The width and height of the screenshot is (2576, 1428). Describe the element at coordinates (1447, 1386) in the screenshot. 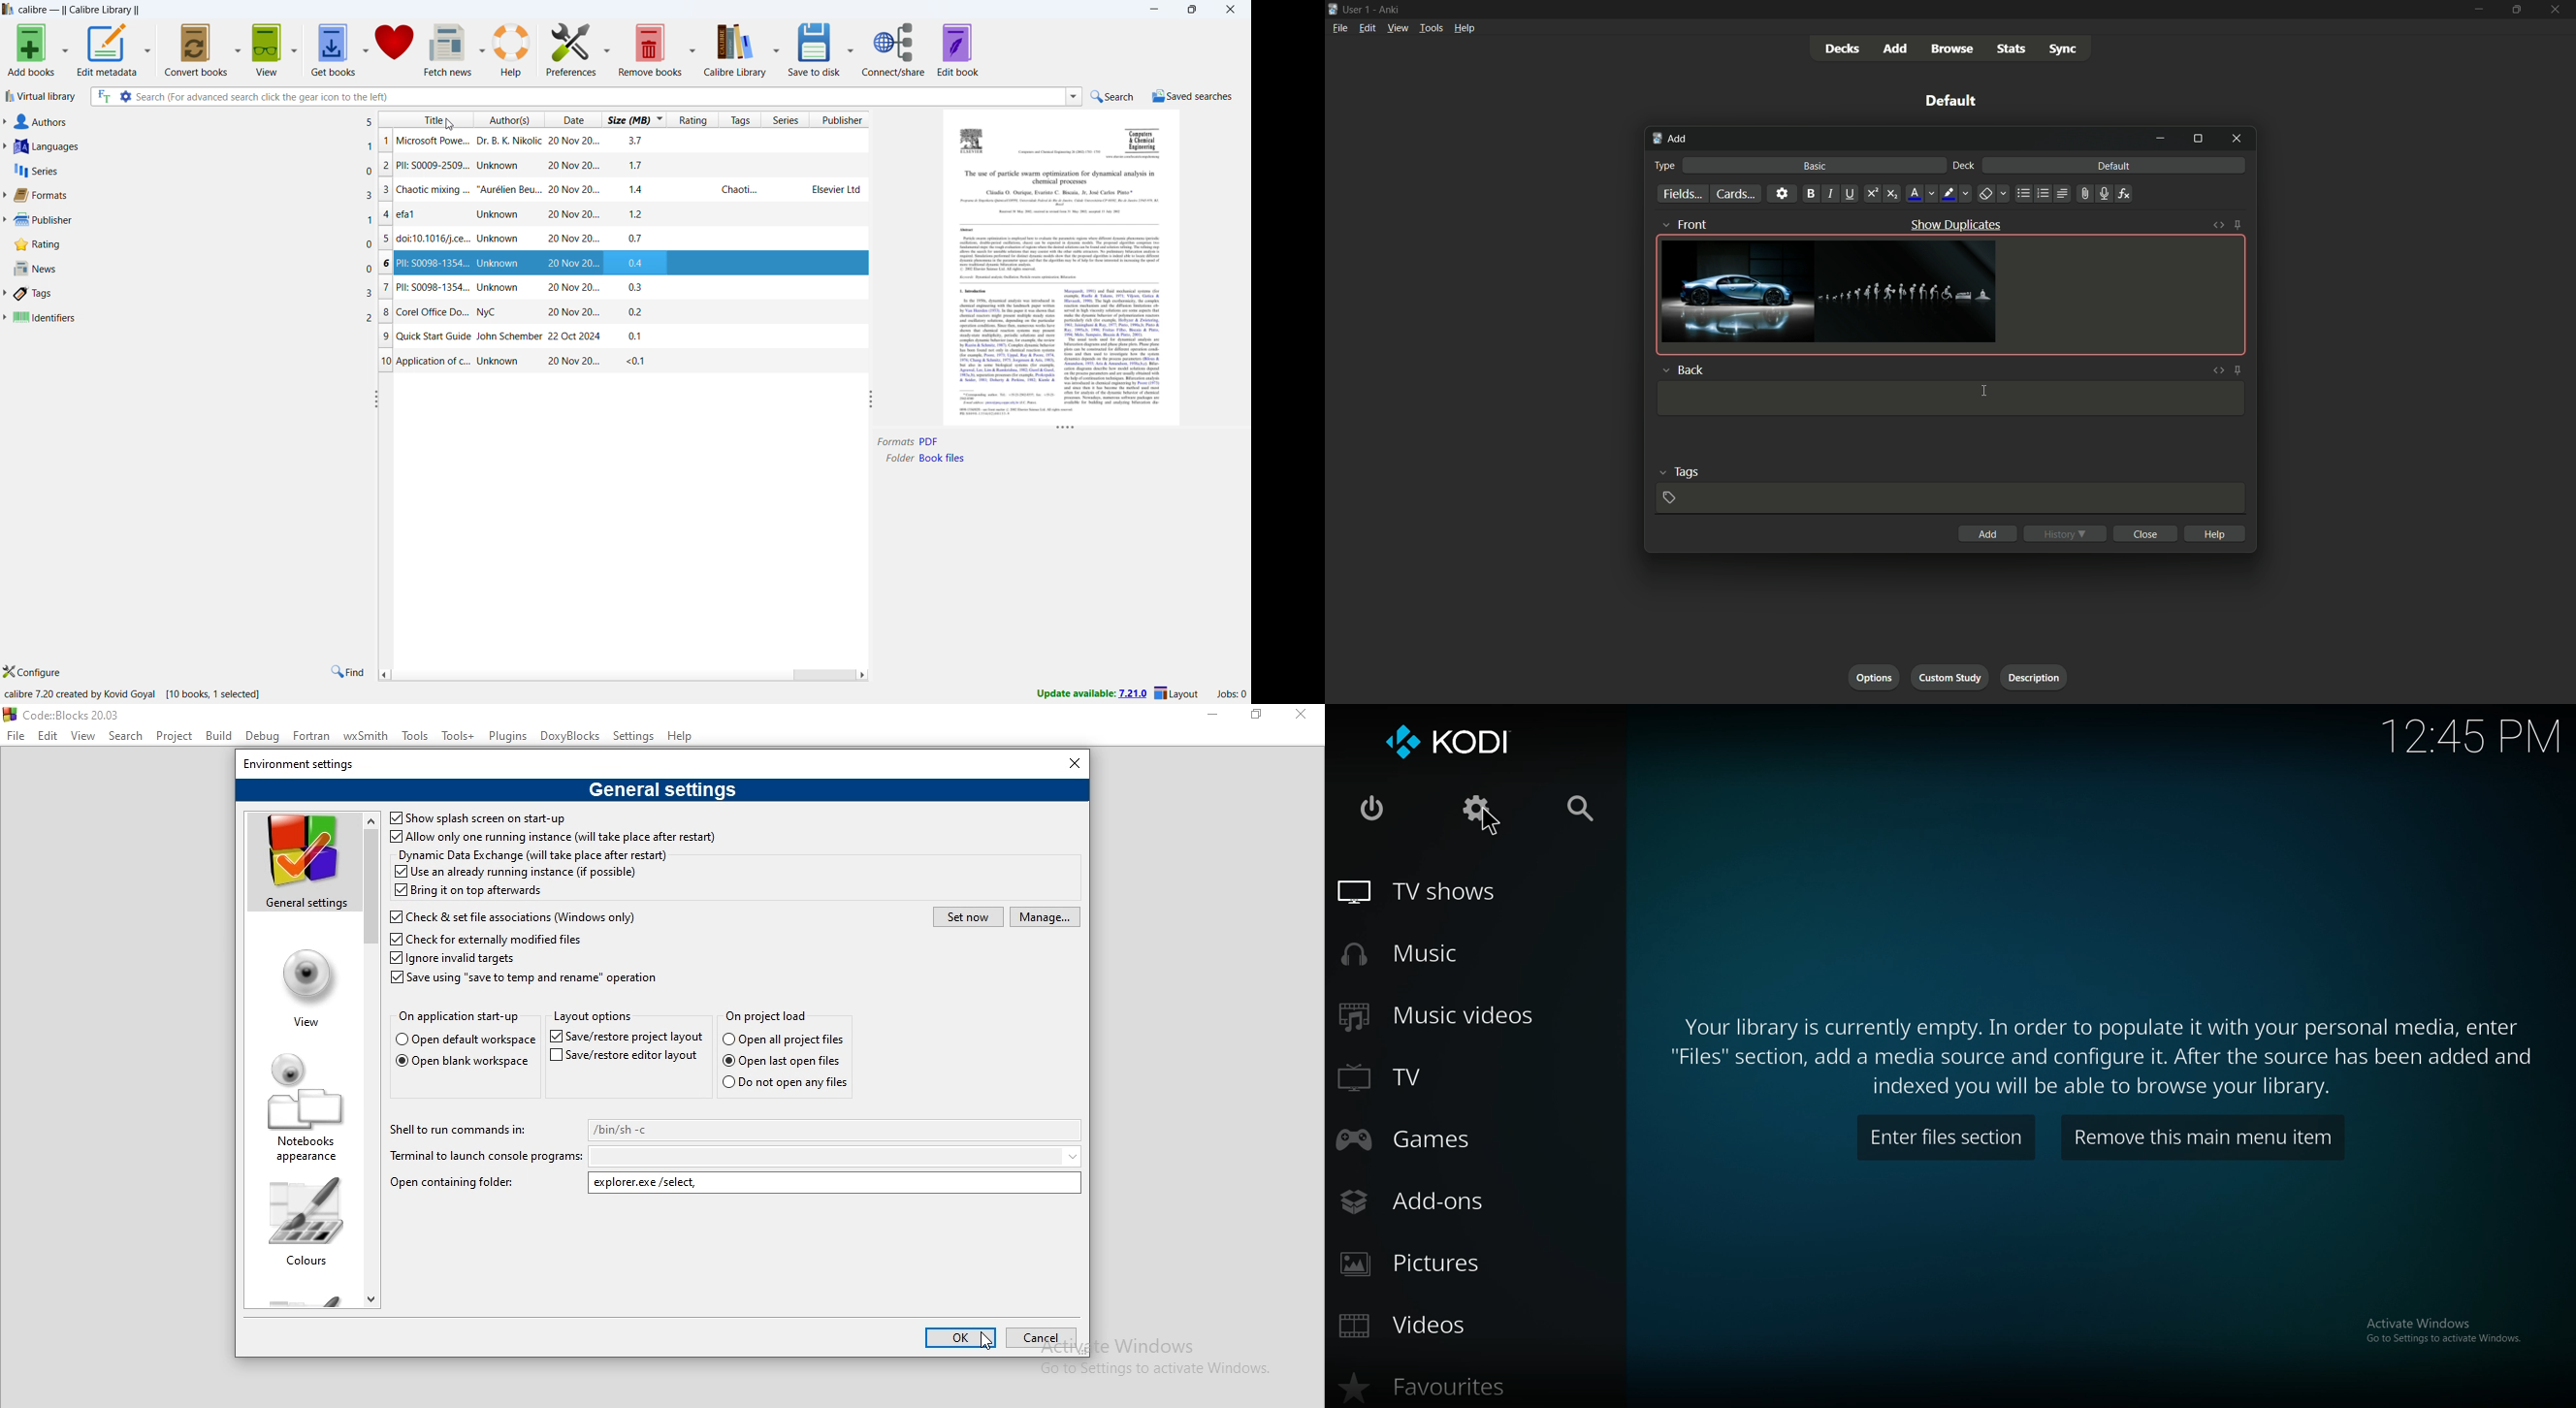

I see `favourites` at that location.